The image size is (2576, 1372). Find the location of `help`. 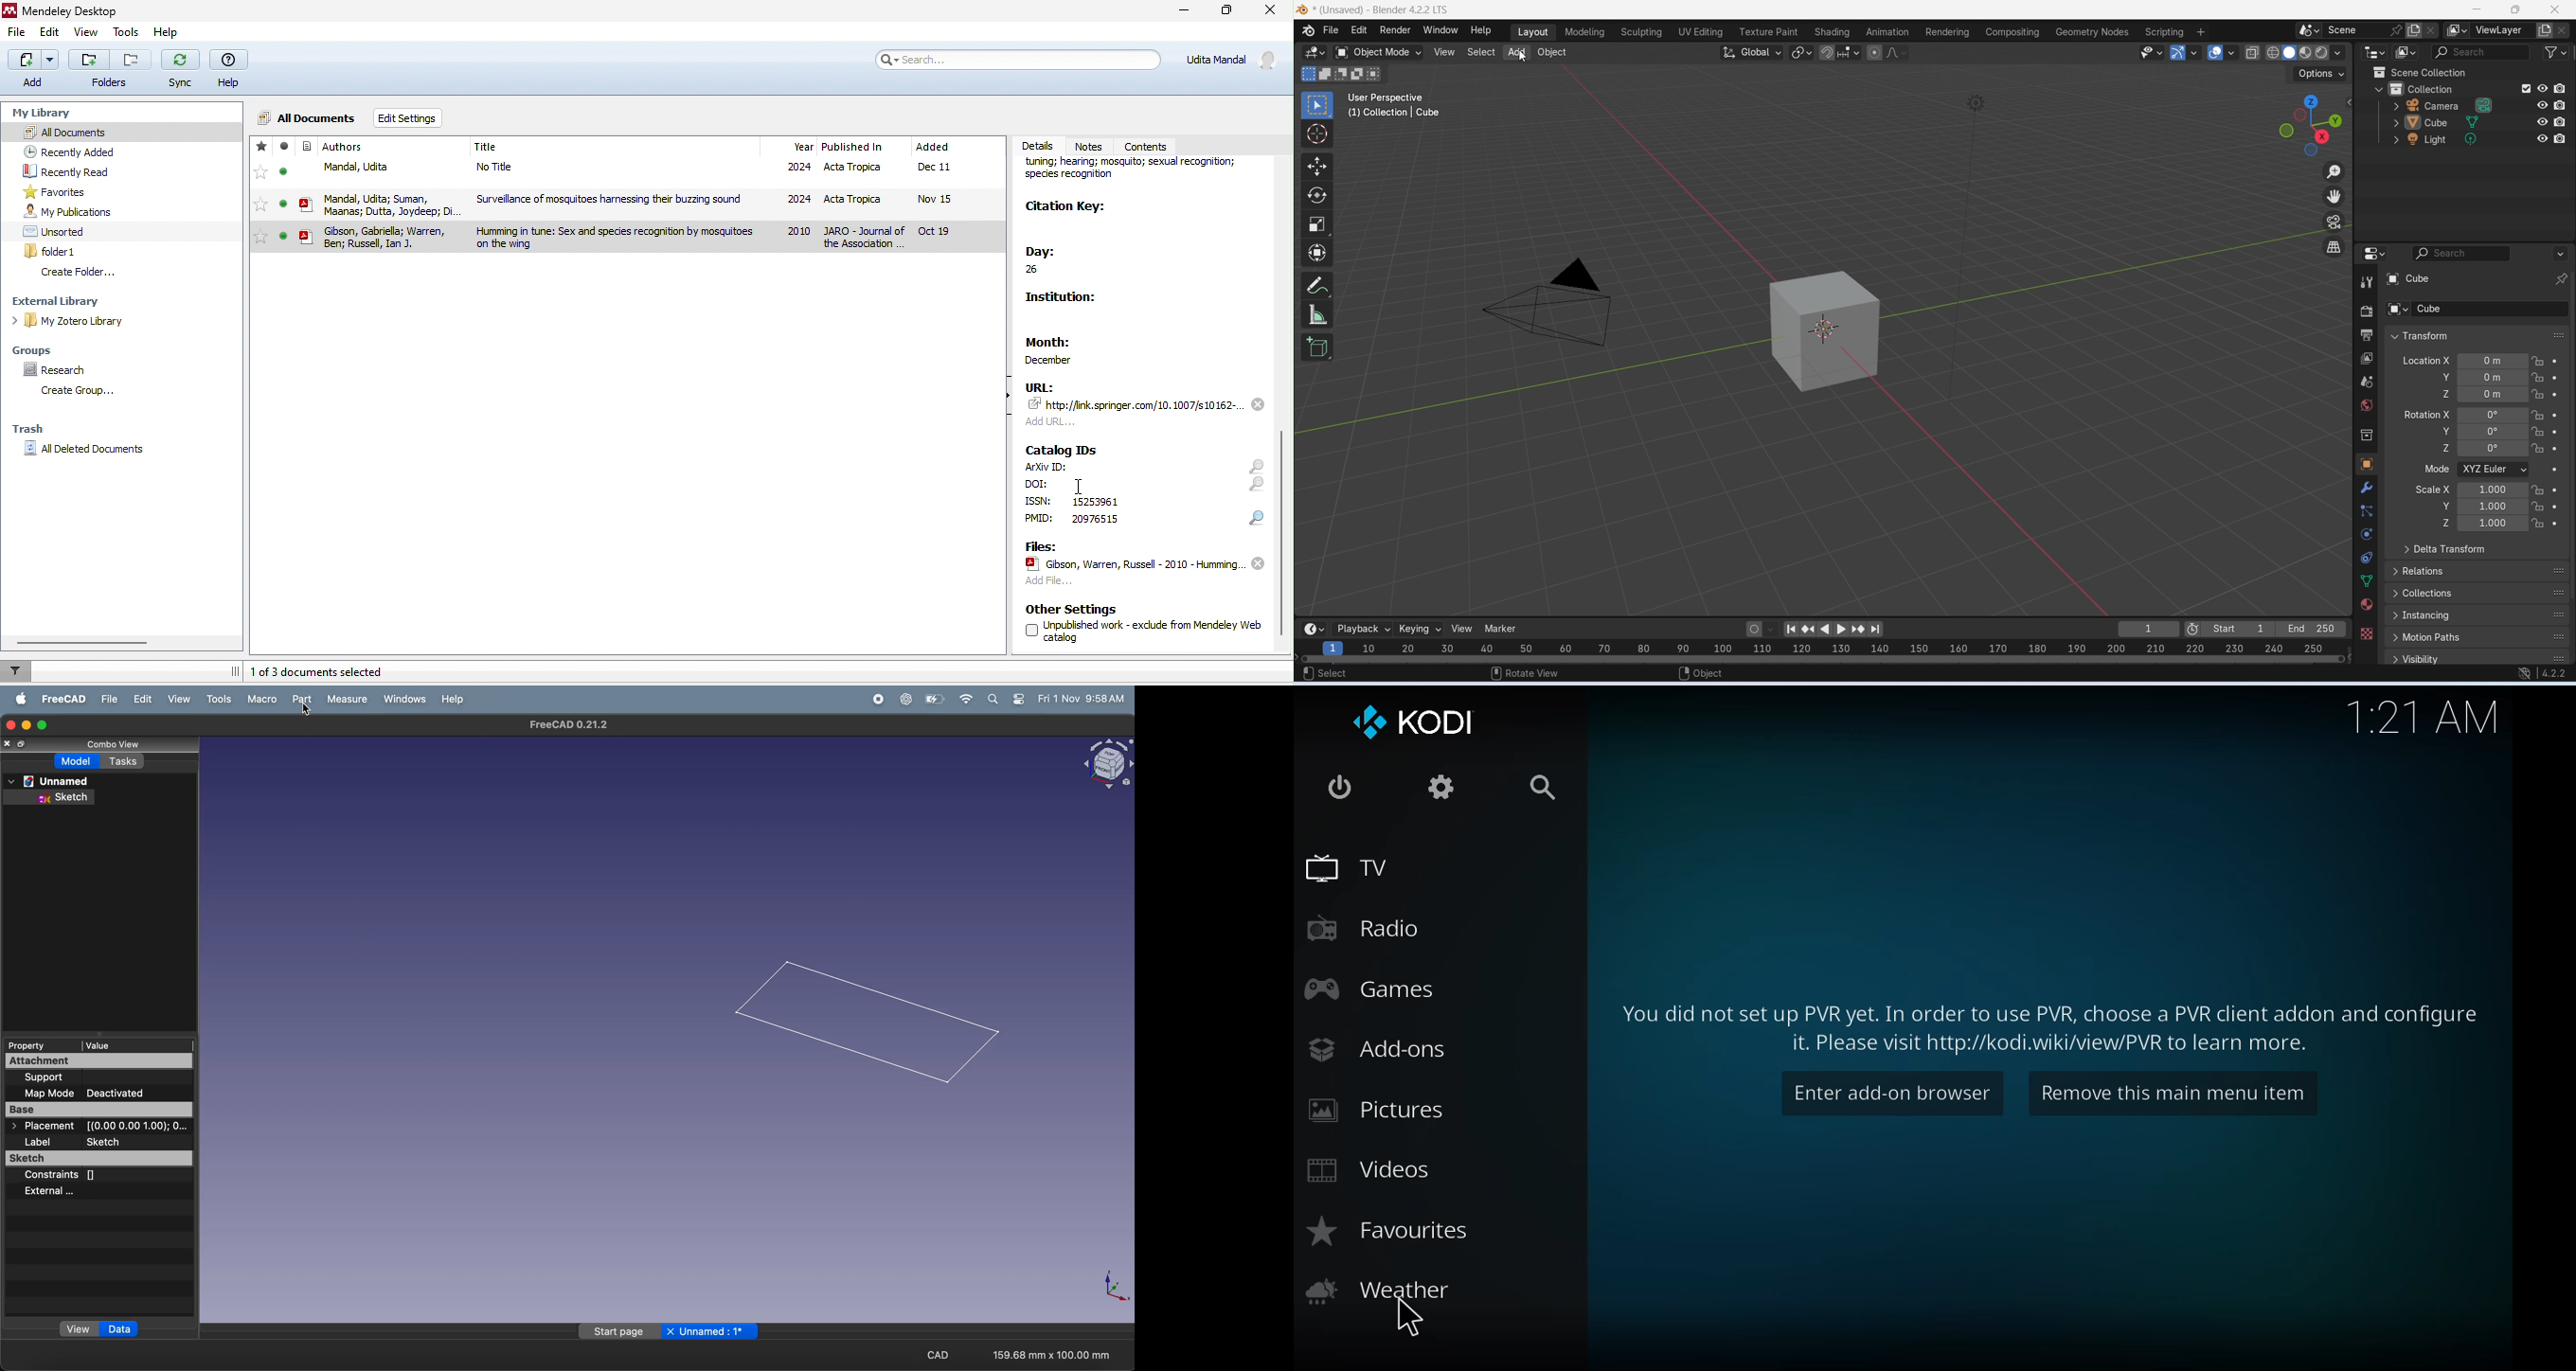

help is located at coordinates (173, 34).